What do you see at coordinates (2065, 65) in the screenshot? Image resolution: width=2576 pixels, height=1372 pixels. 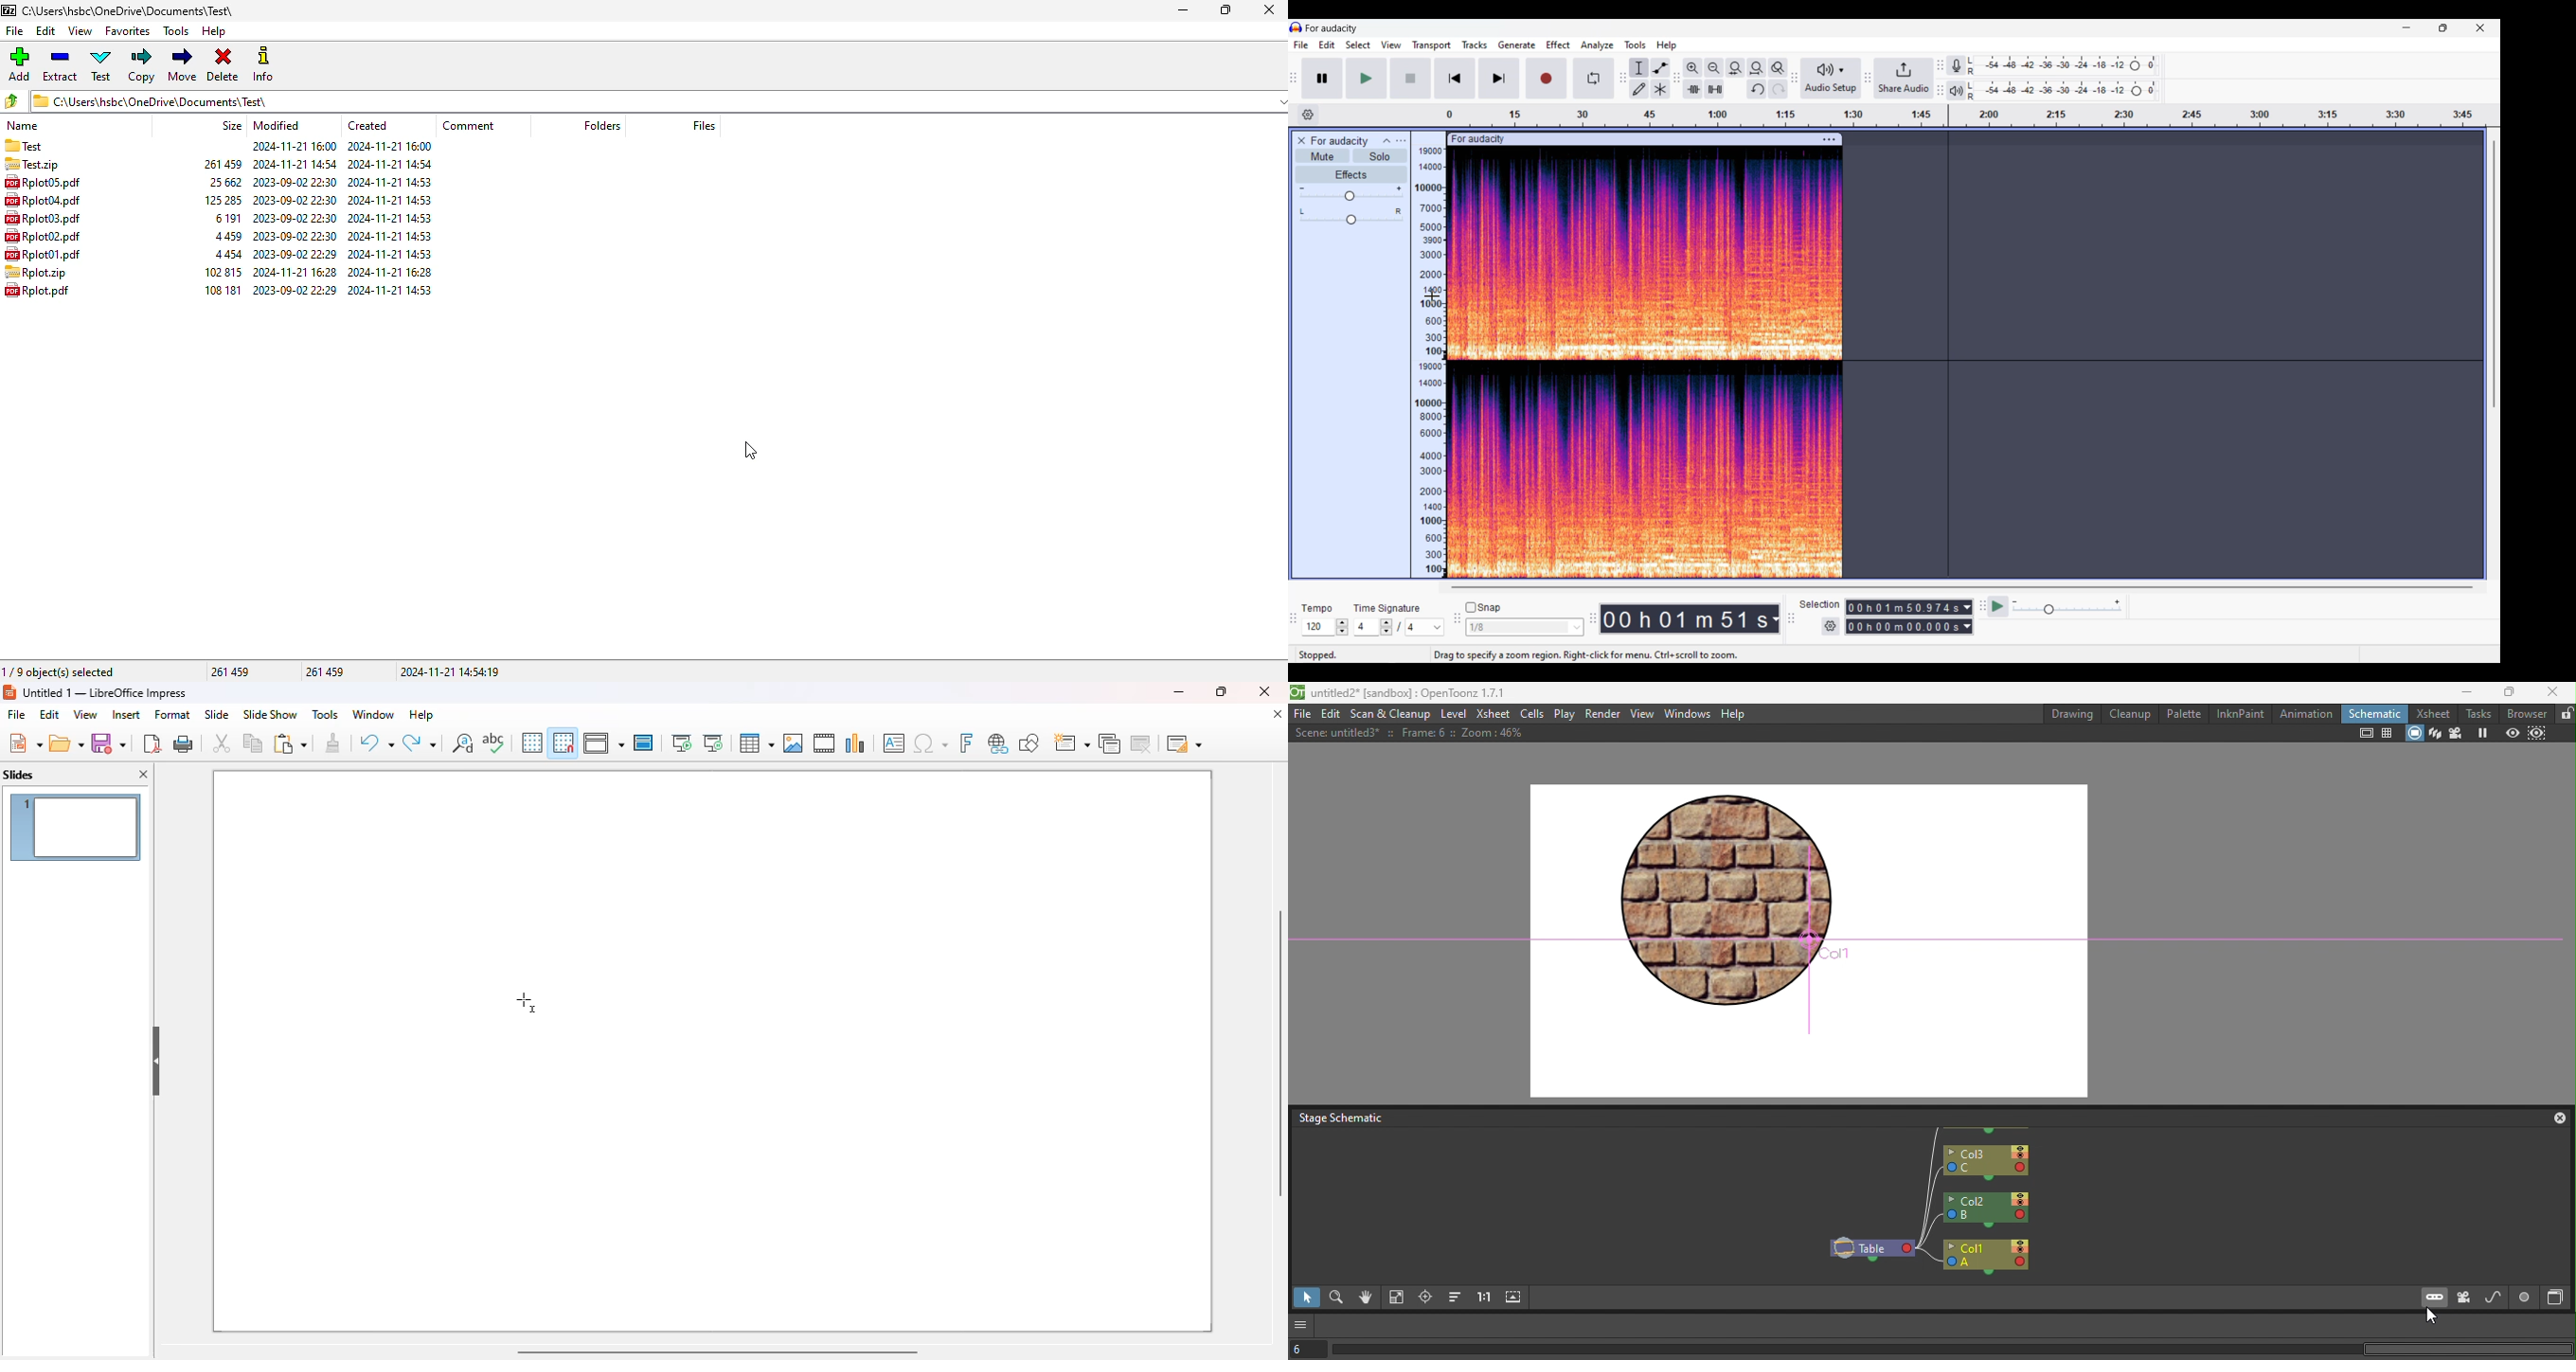 I see `Recording level` at bounding box center [2065, 65].